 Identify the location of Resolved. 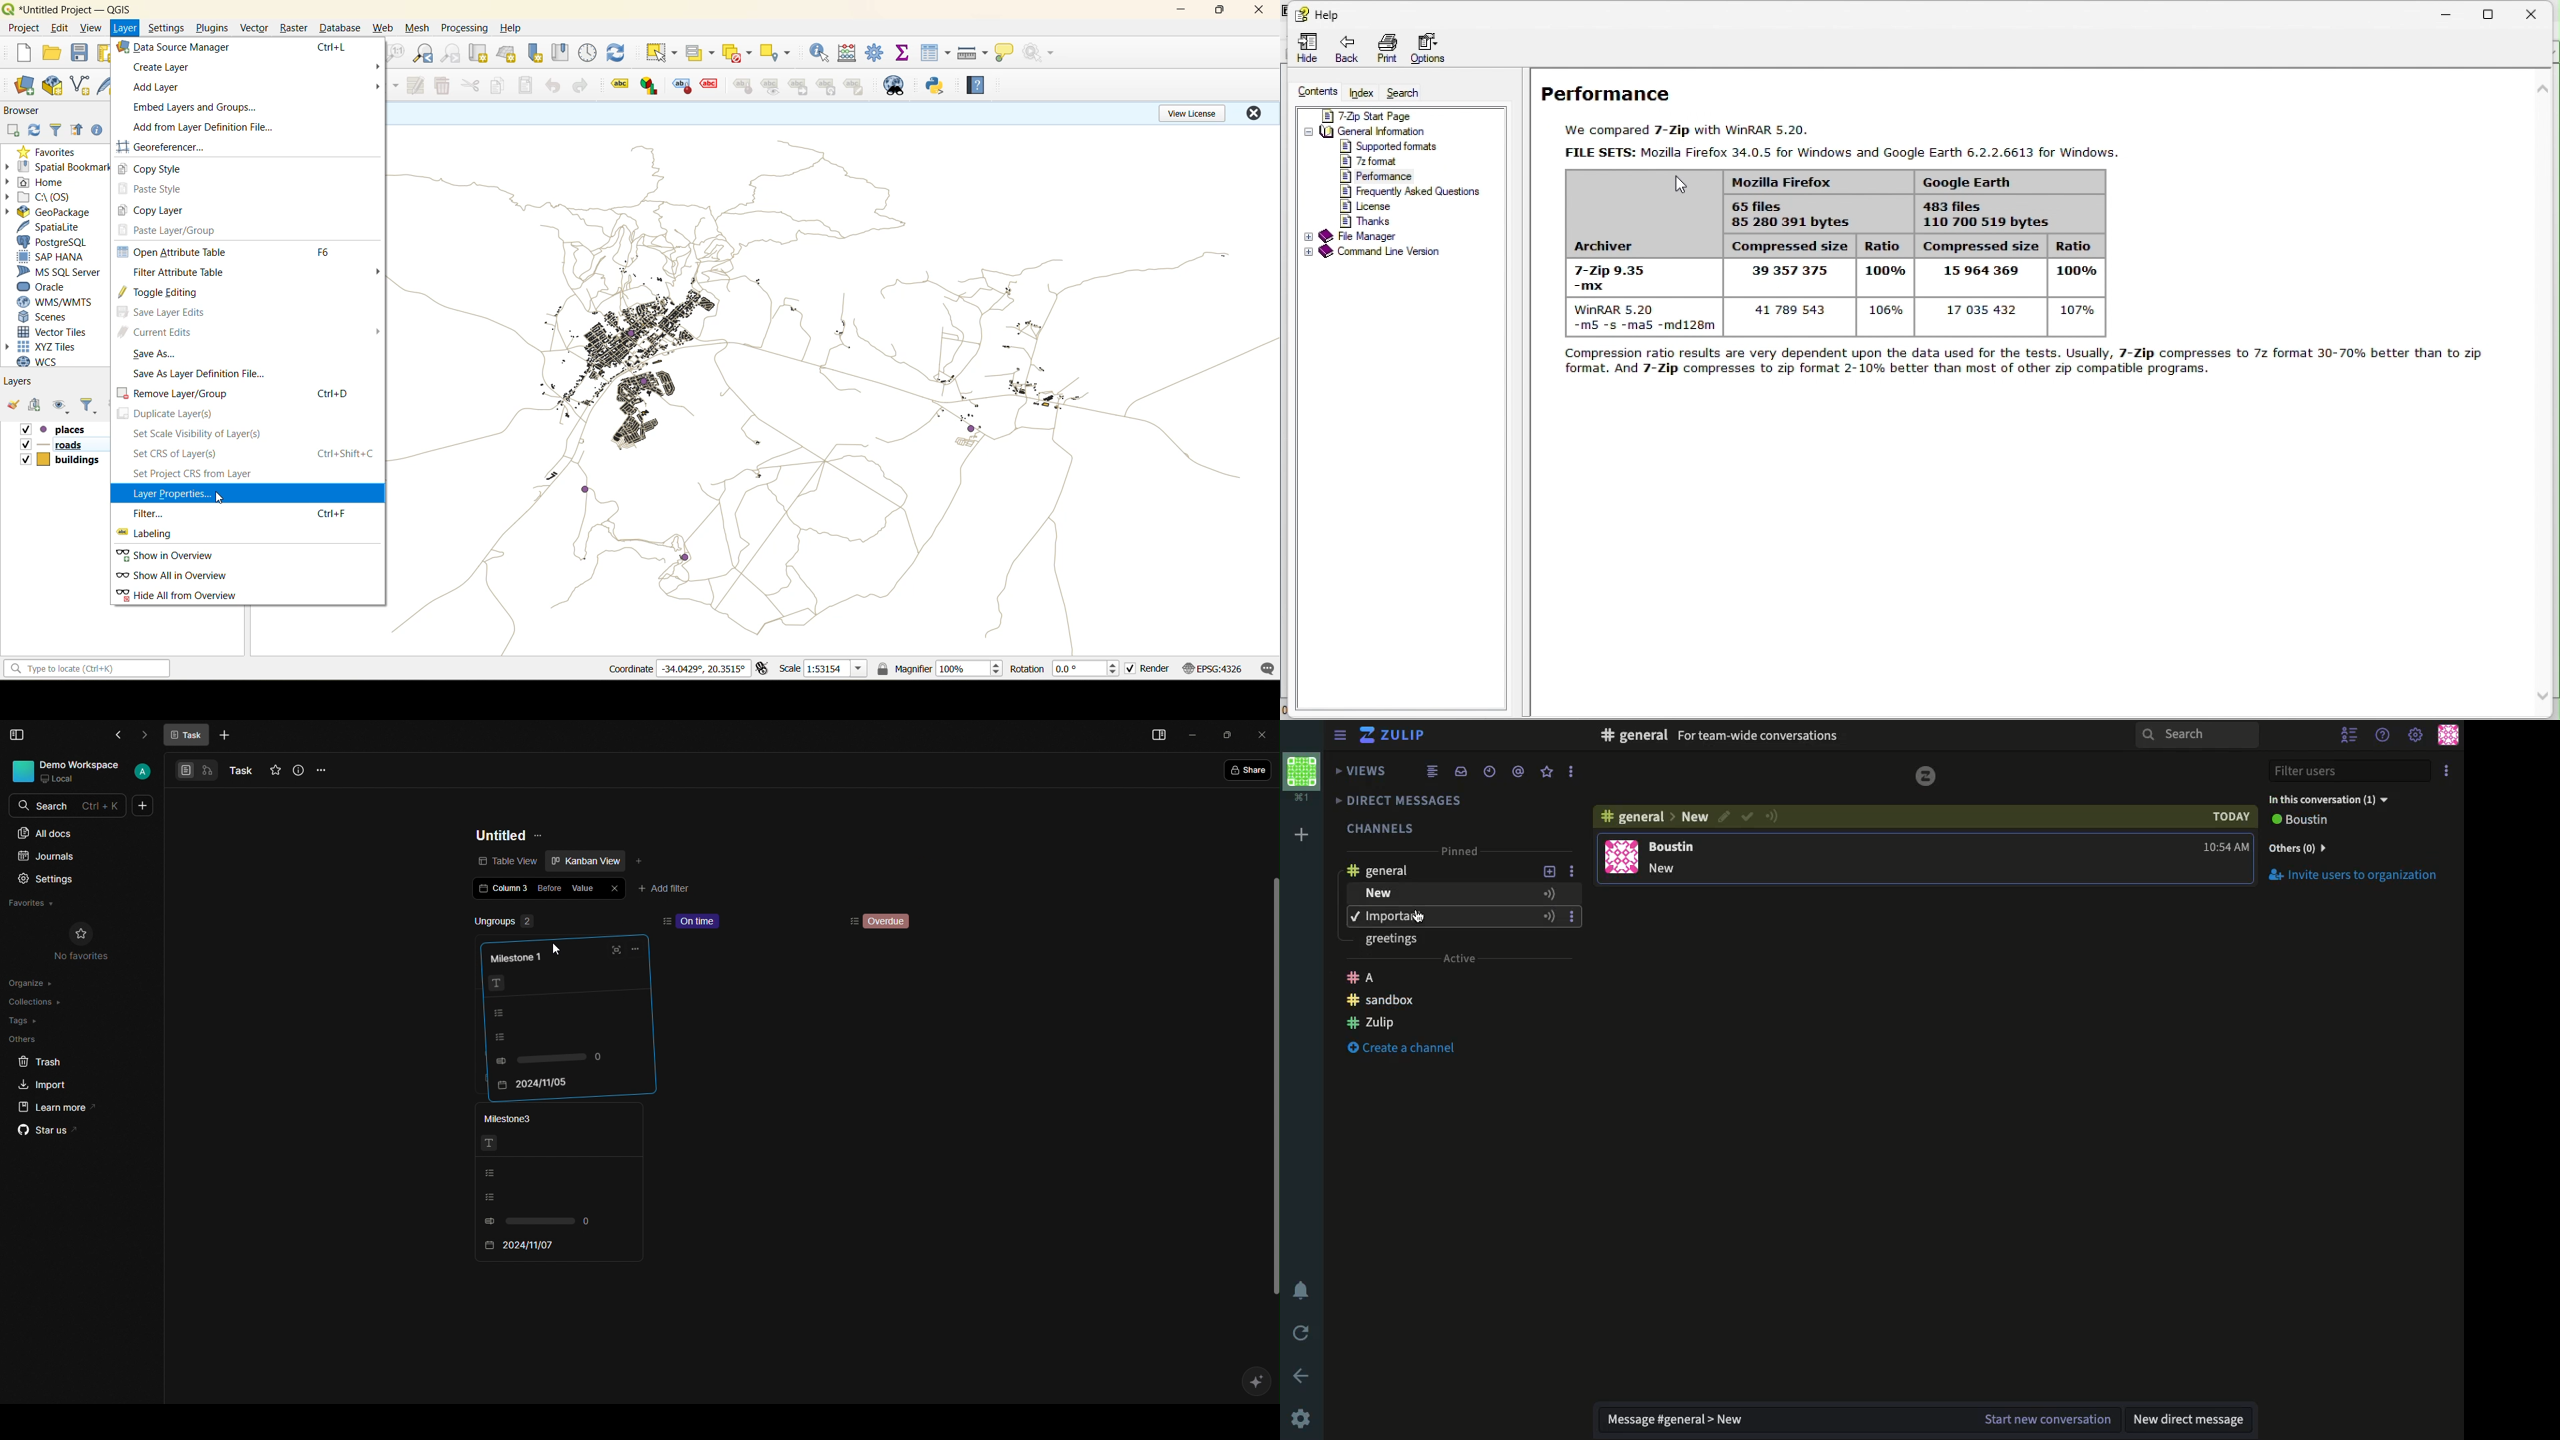
(1751, 817).